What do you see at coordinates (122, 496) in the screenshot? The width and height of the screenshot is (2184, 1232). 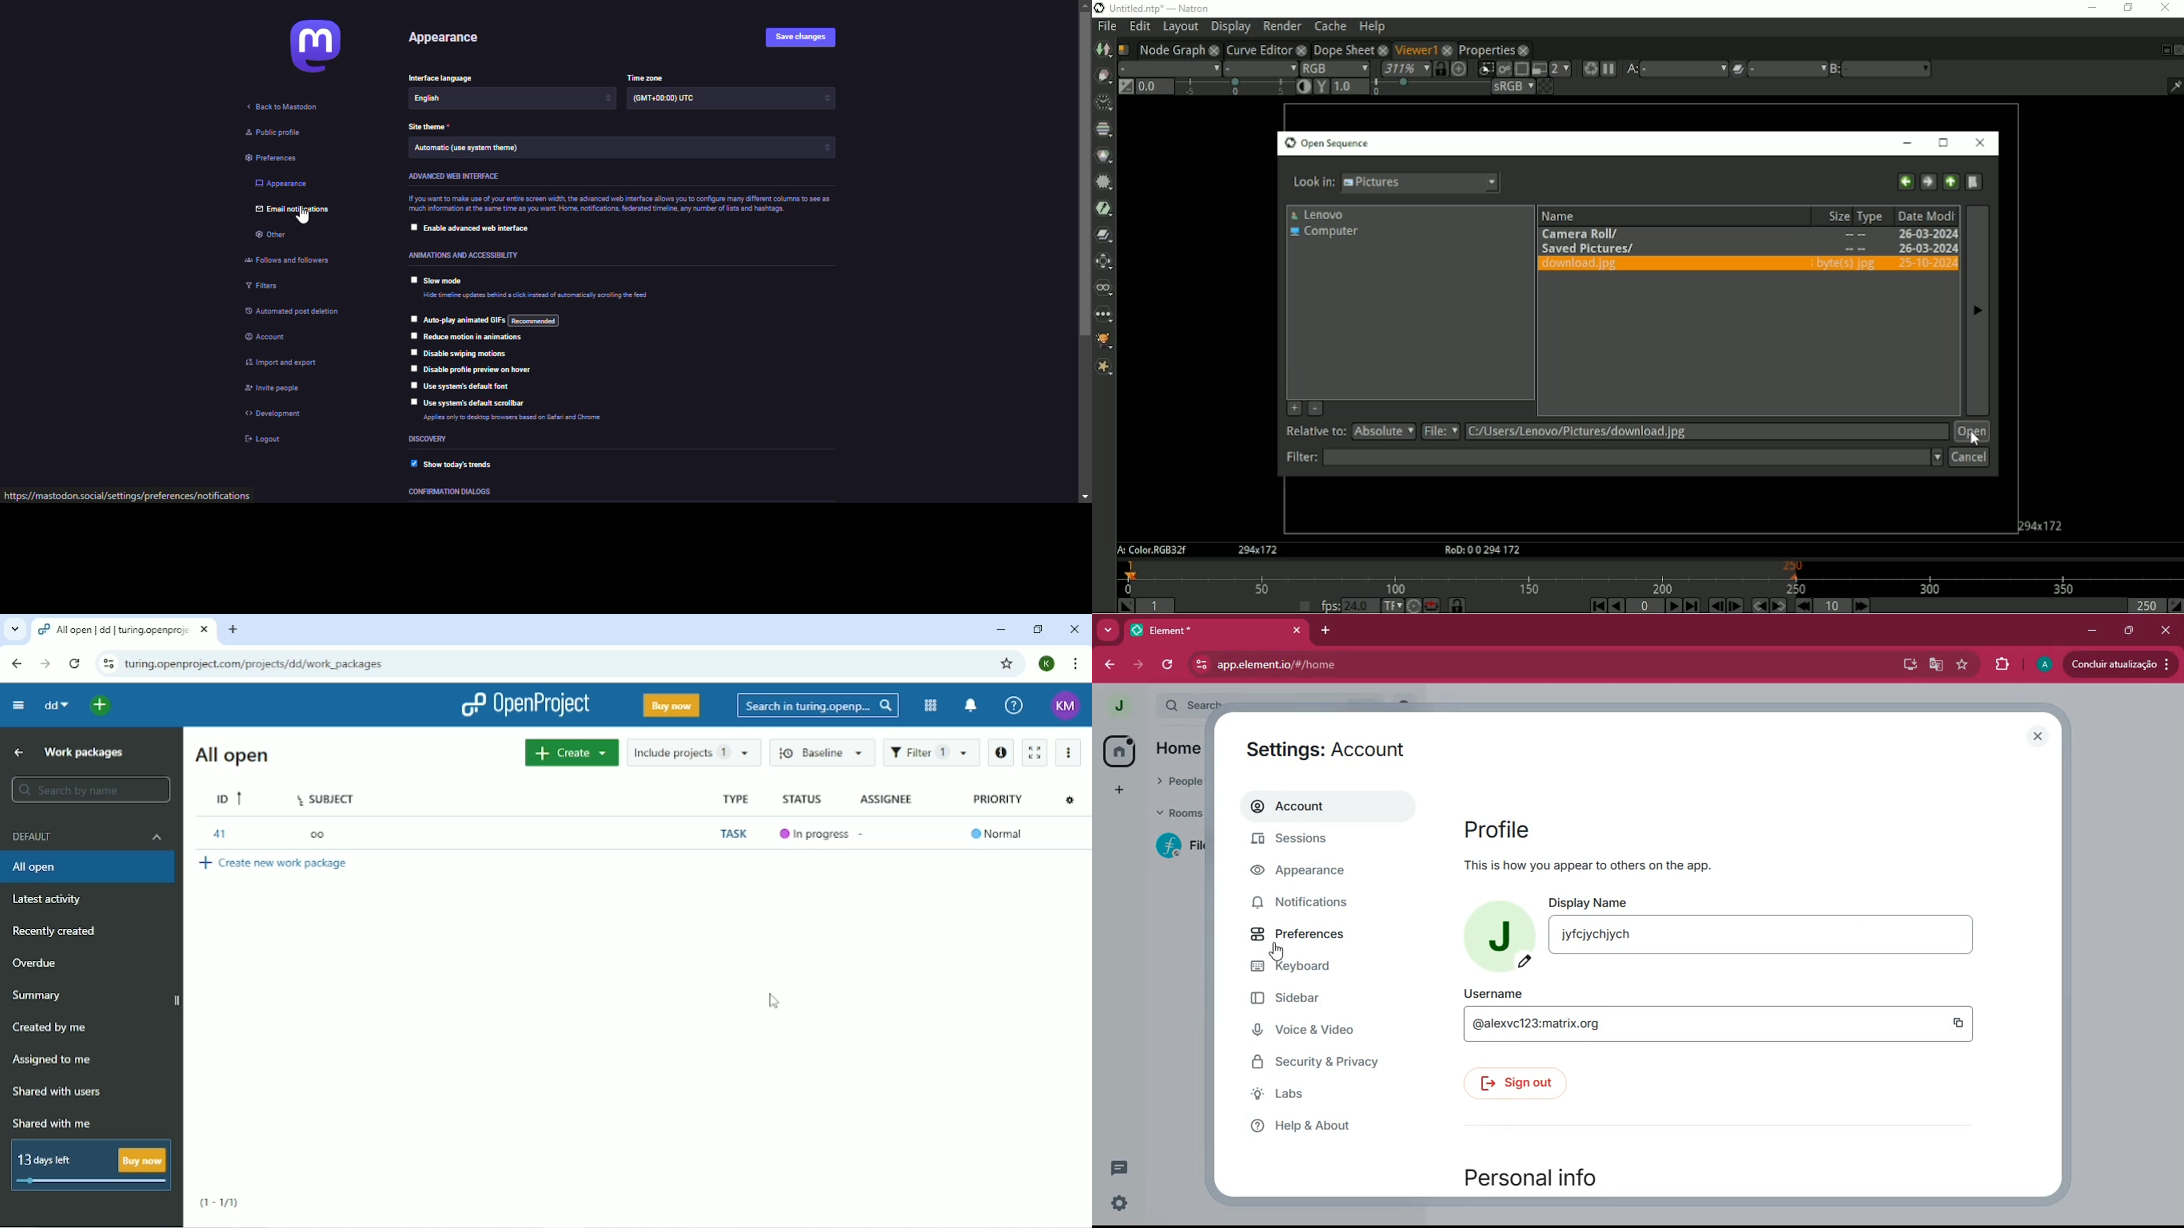 I see `website` at bounding box center [122, 496].